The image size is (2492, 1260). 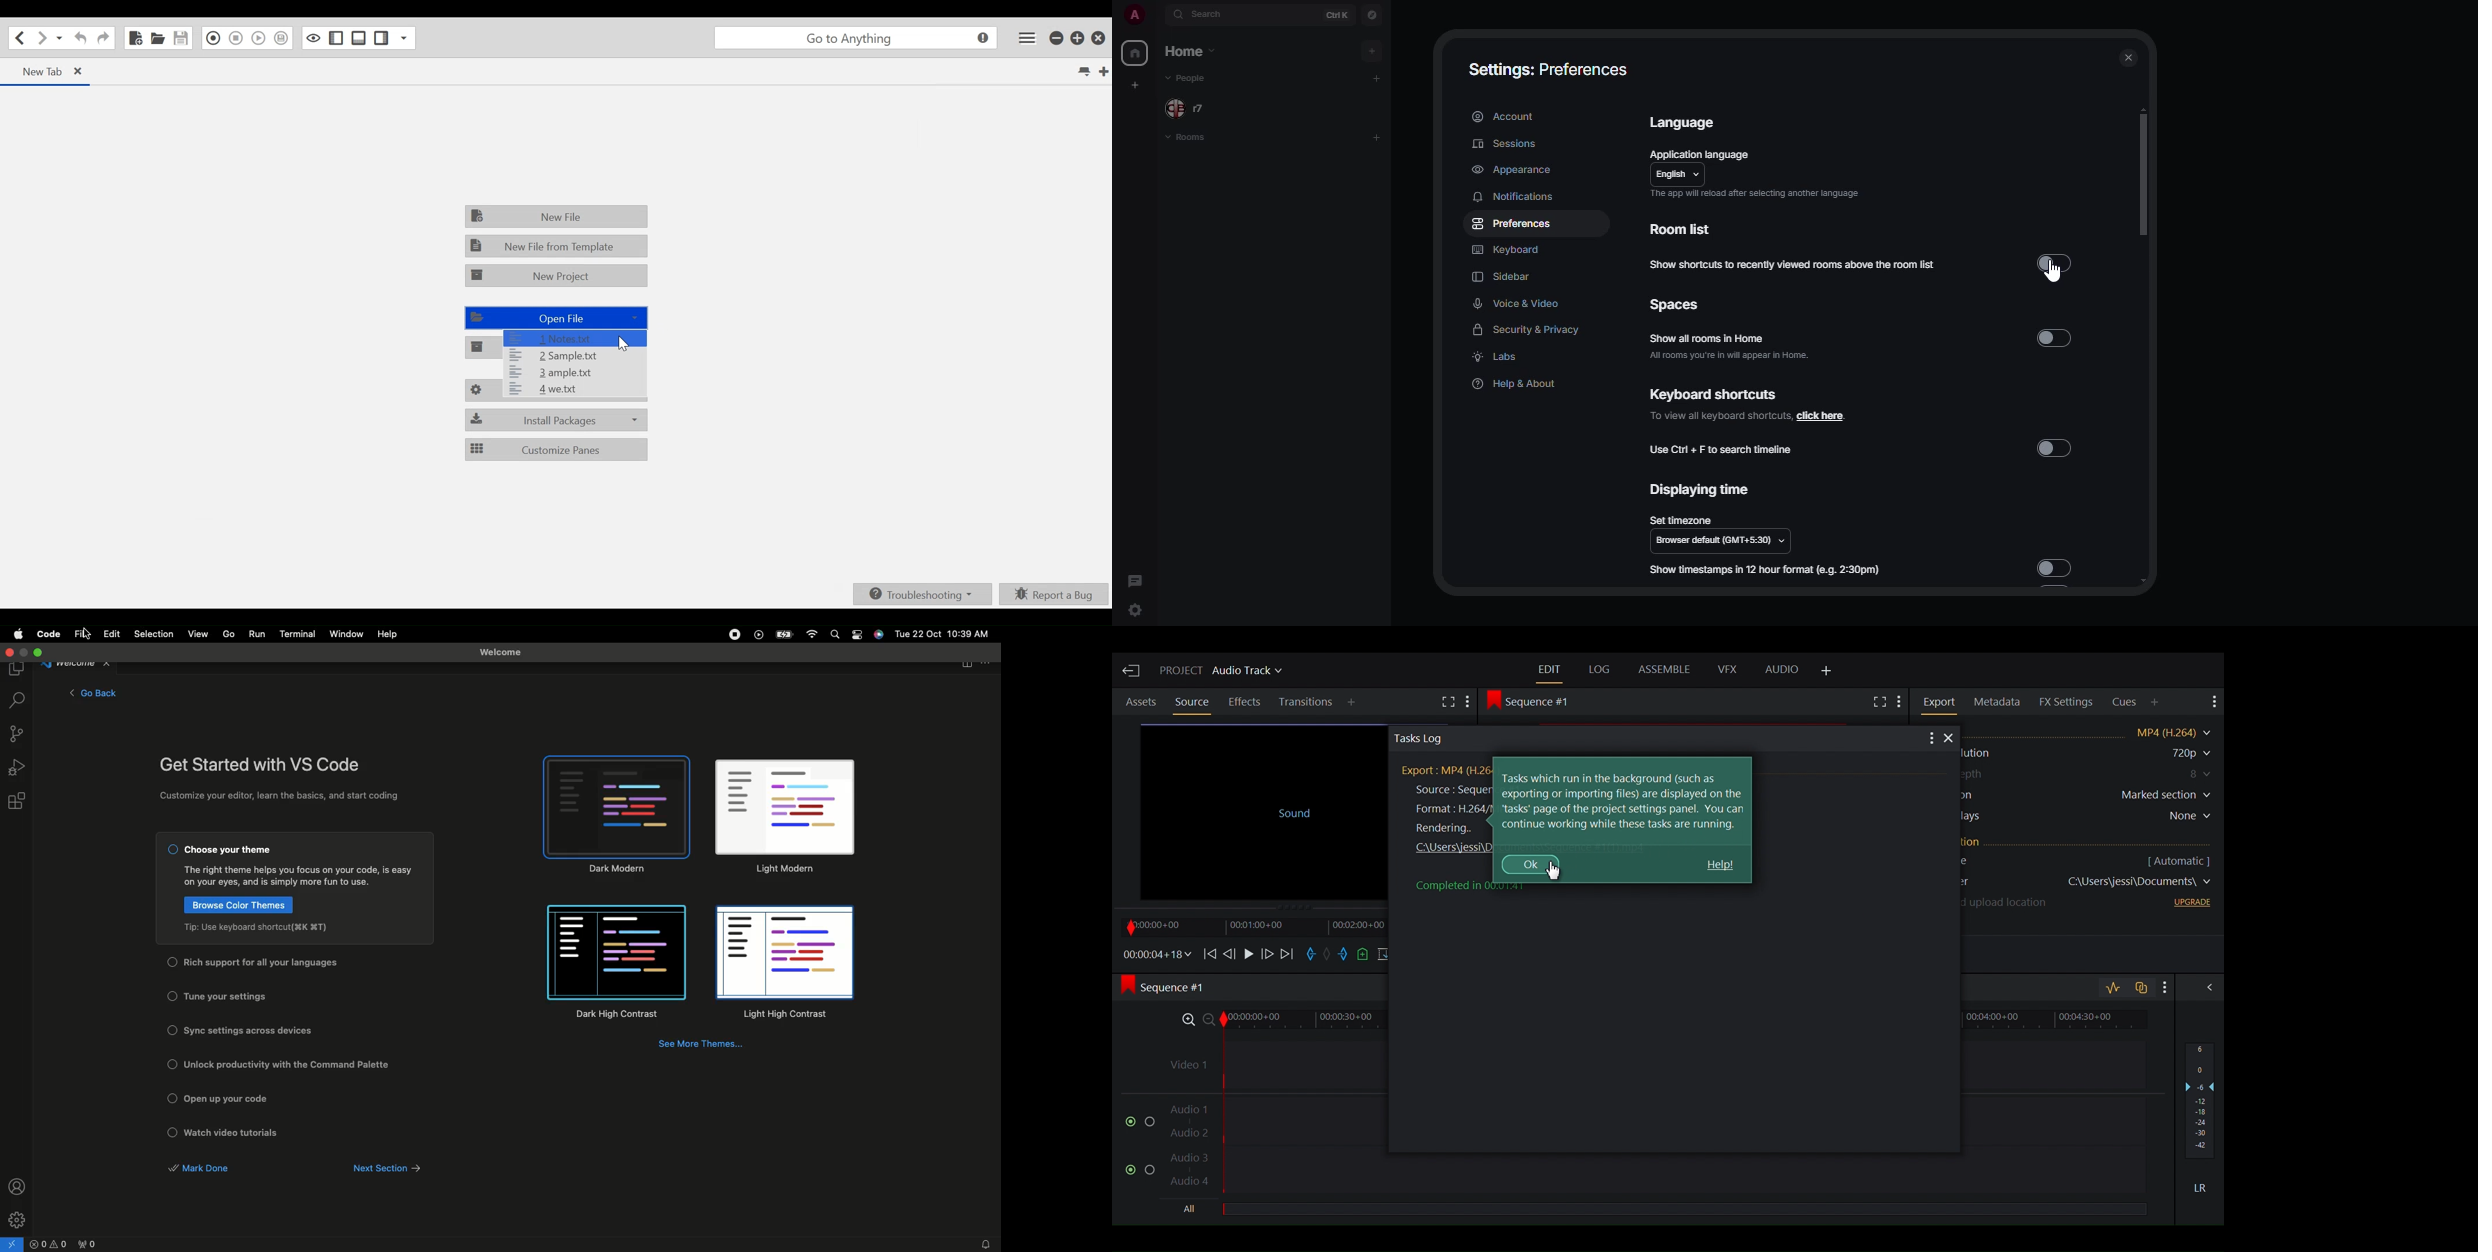 What do you see at coordinates (2090, 774) in the screenshot?
I see `Bit Depth` at bounding box center [2090, 774].